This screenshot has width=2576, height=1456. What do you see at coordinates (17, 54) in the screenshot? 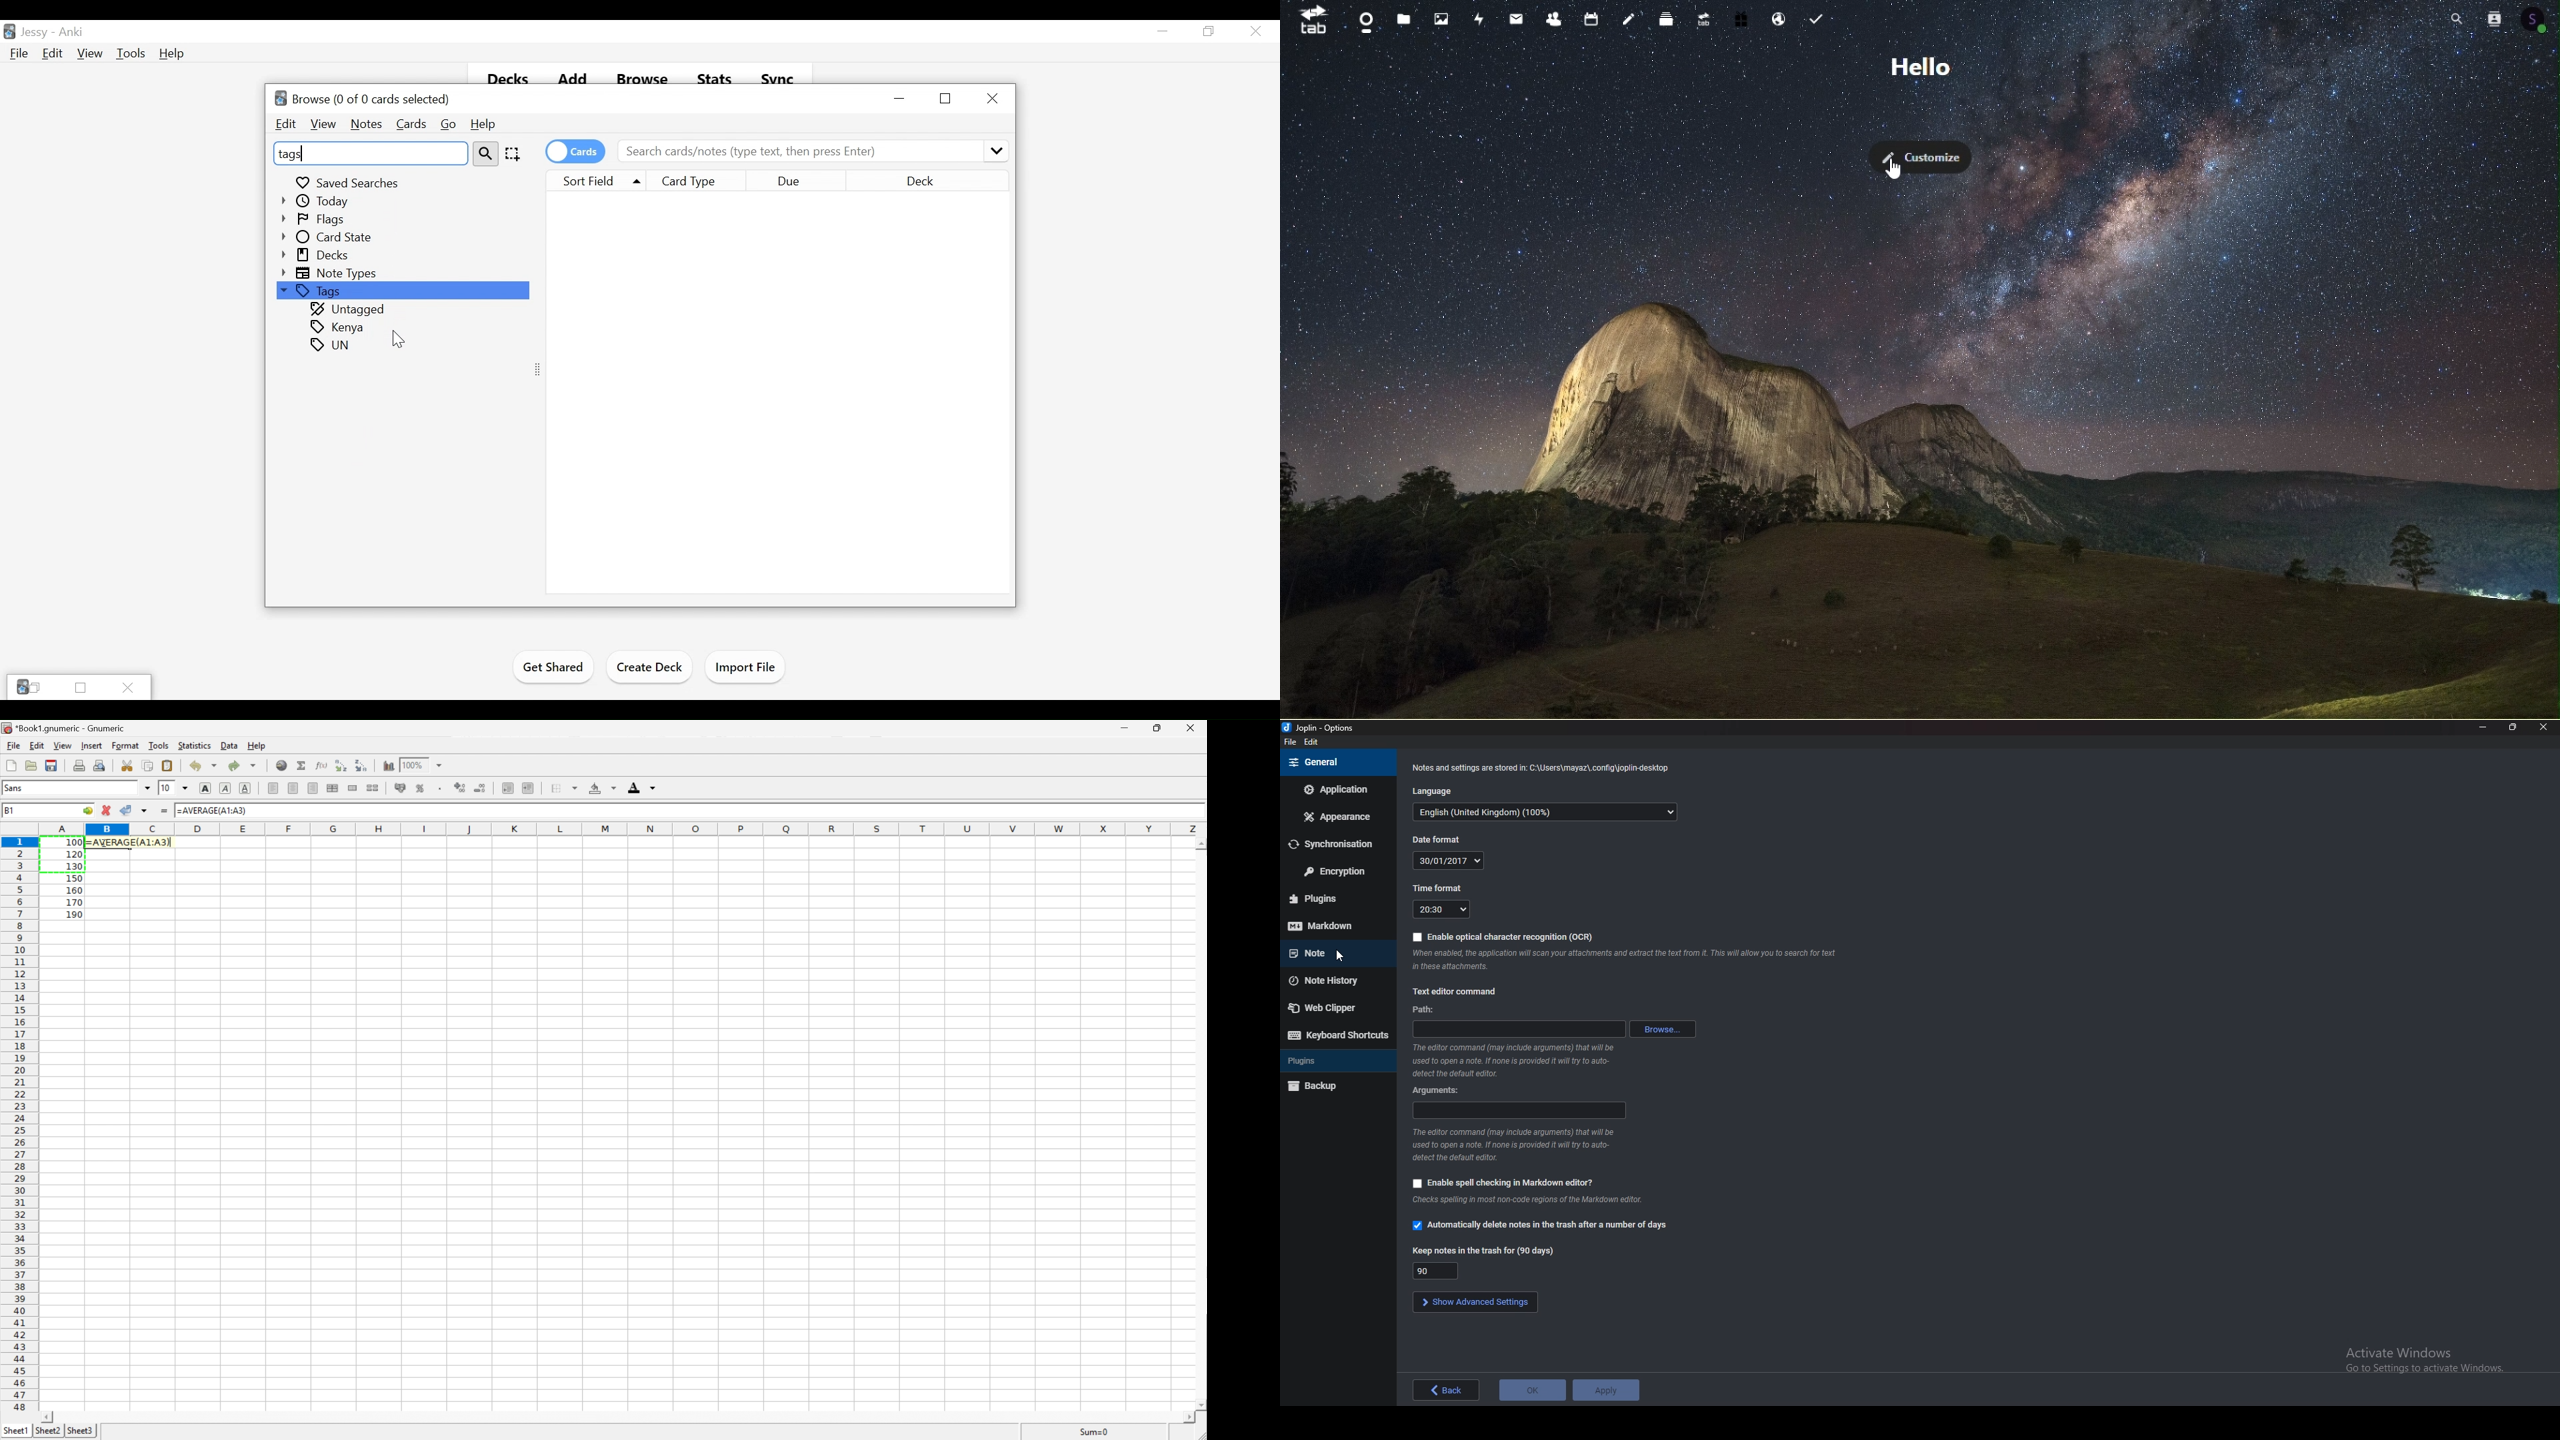
I see `File` at bounding box center [17, 54].